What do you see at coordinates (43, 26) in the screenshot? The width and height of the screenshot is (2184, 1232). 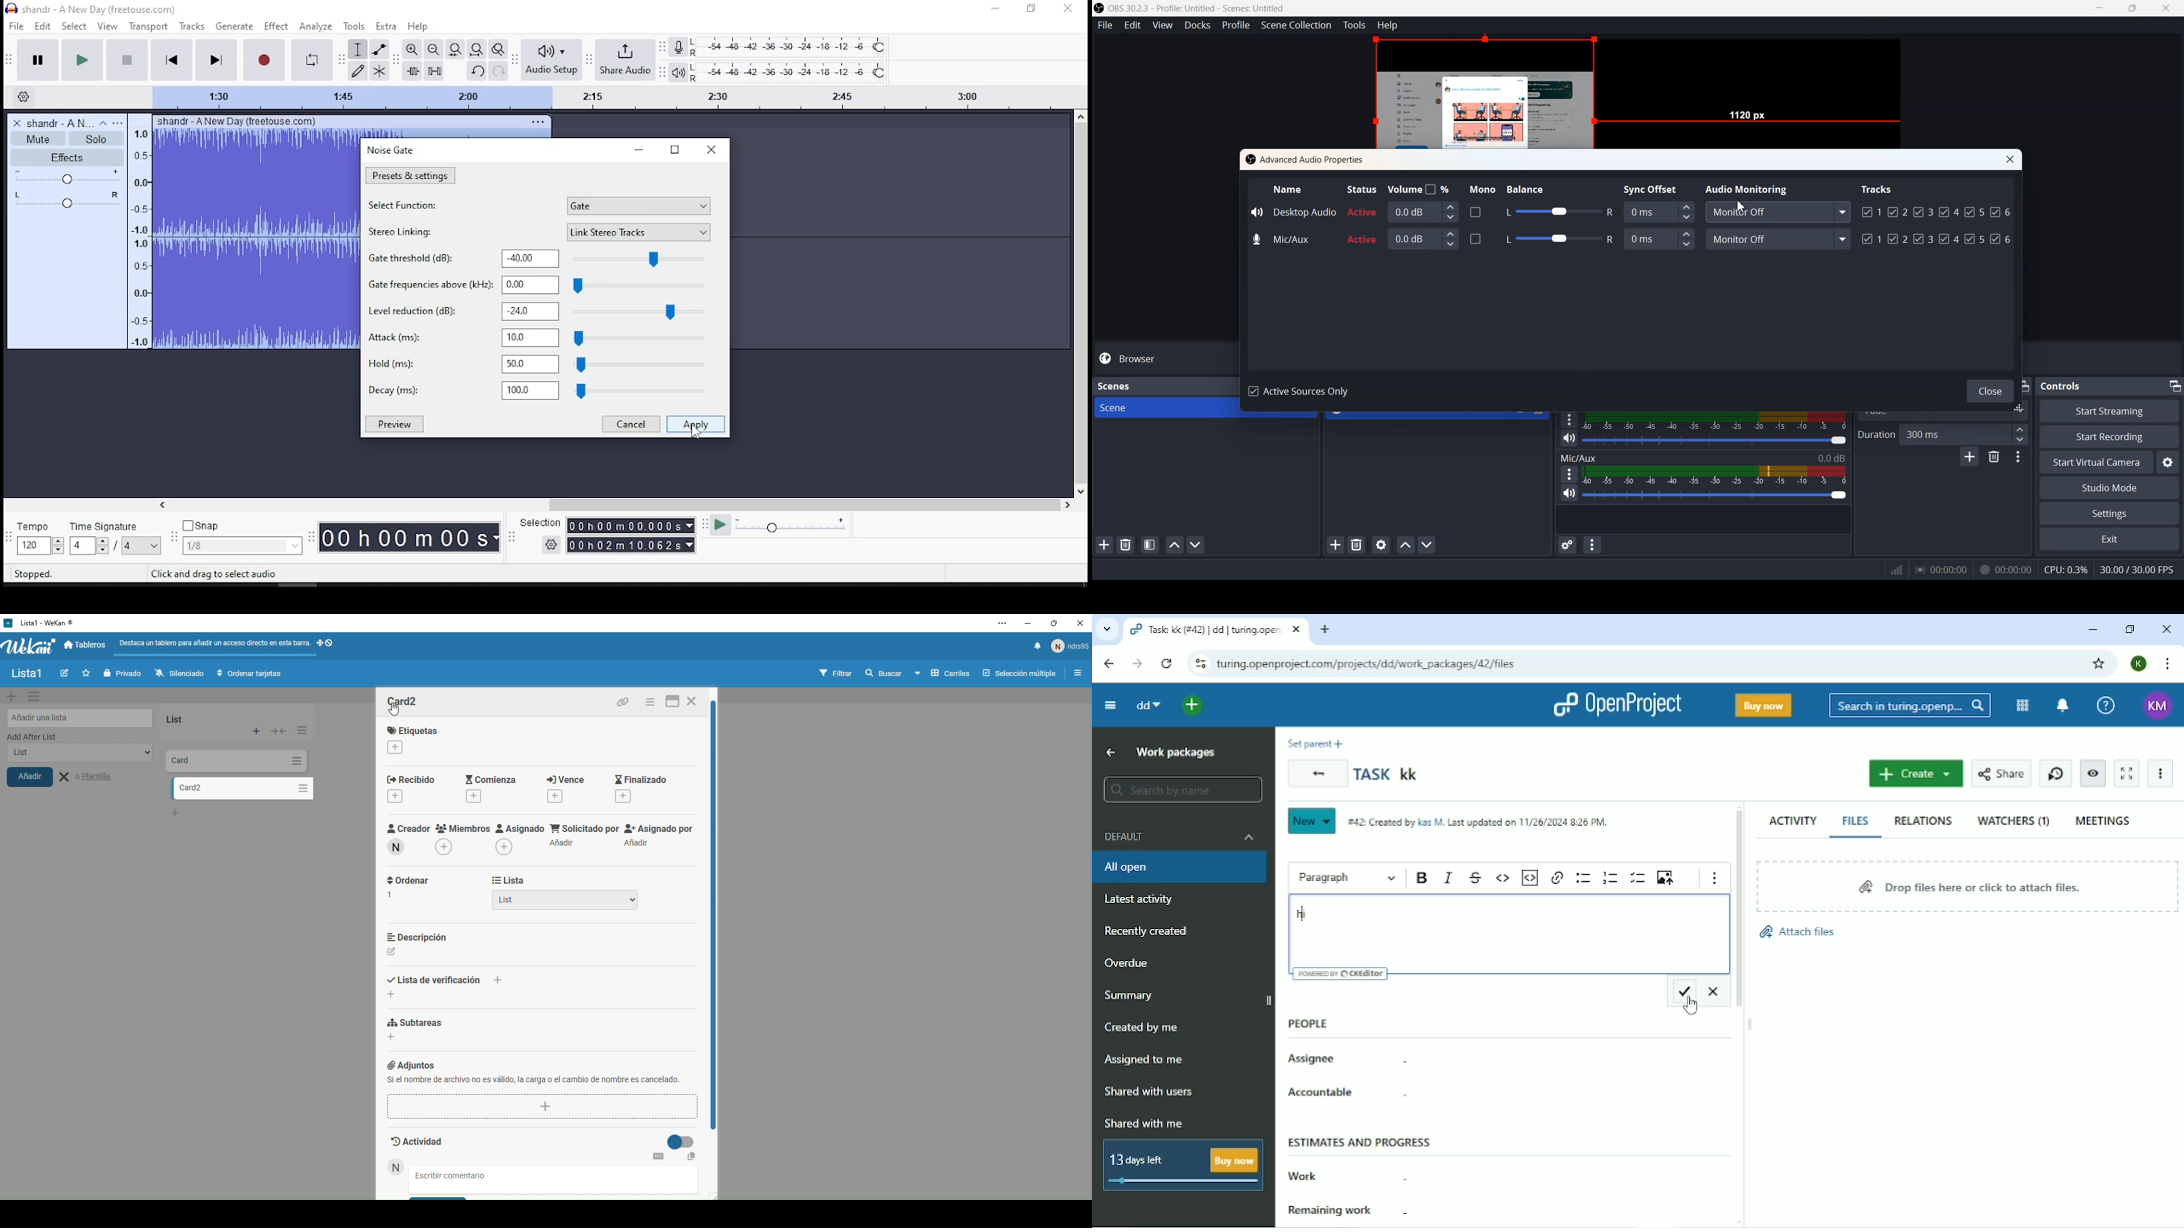 I see `edit` at bounding box center [43, 26].